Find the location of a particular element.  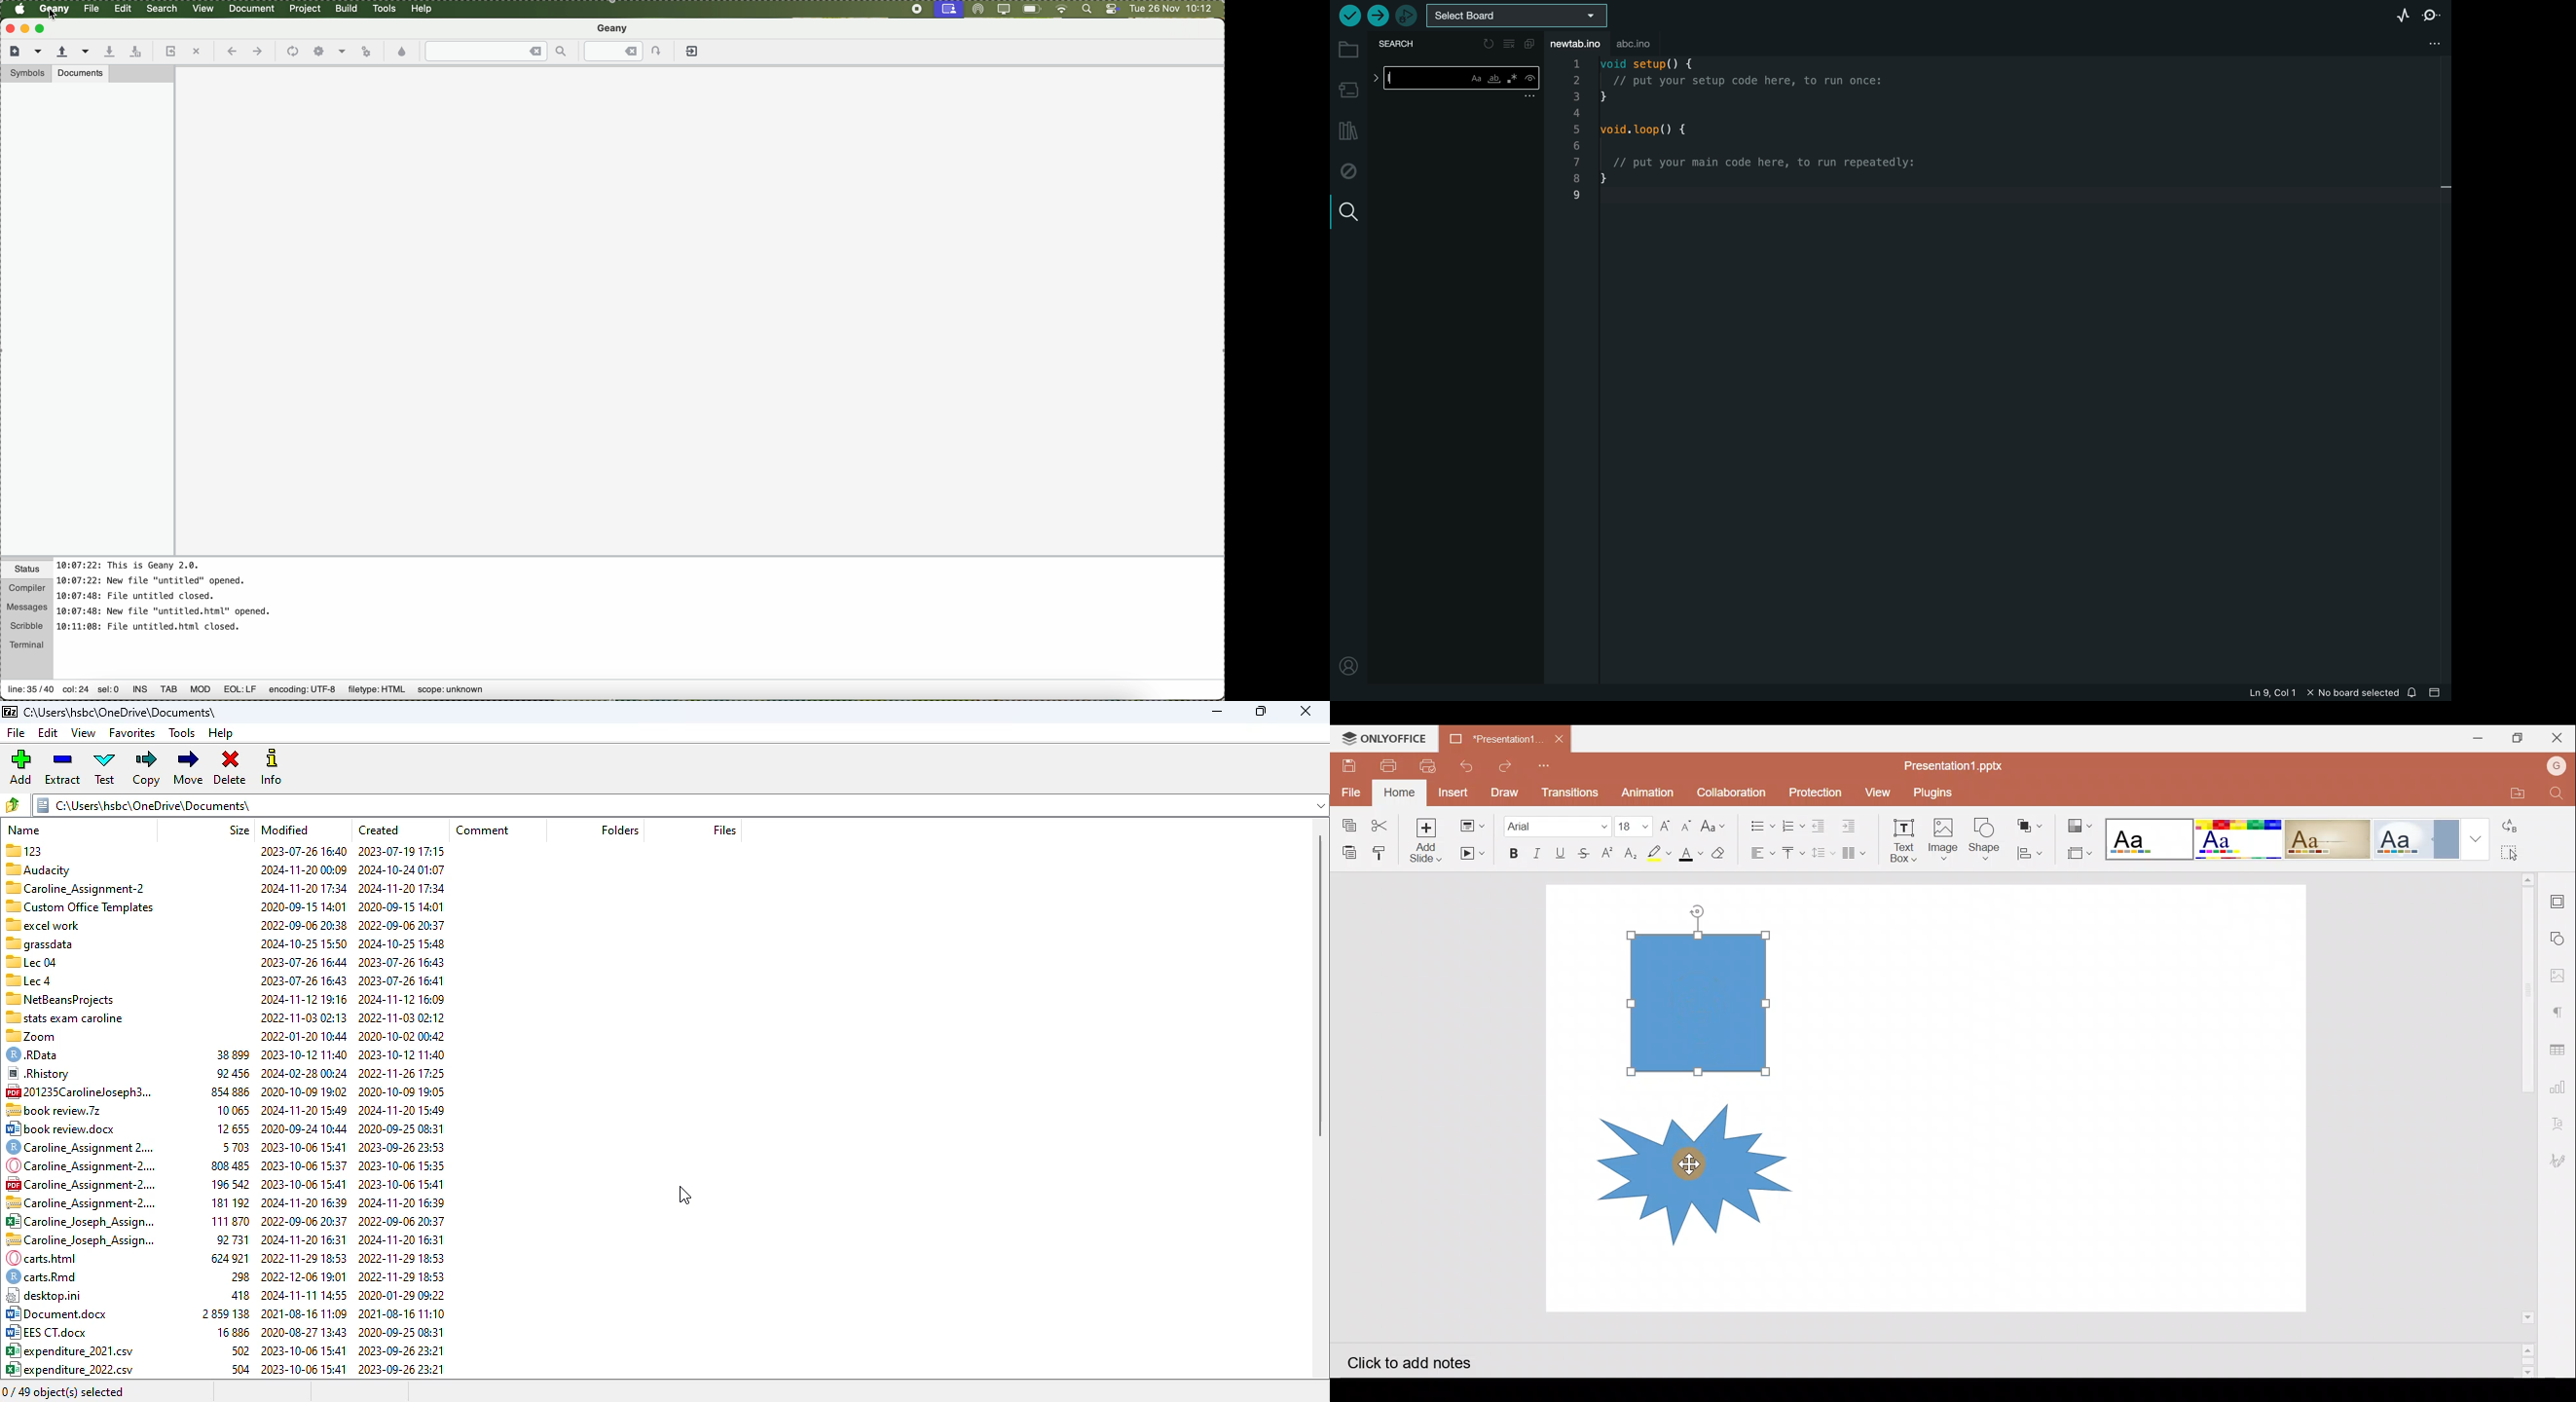

Classic is located at coordinates (2327, 837).